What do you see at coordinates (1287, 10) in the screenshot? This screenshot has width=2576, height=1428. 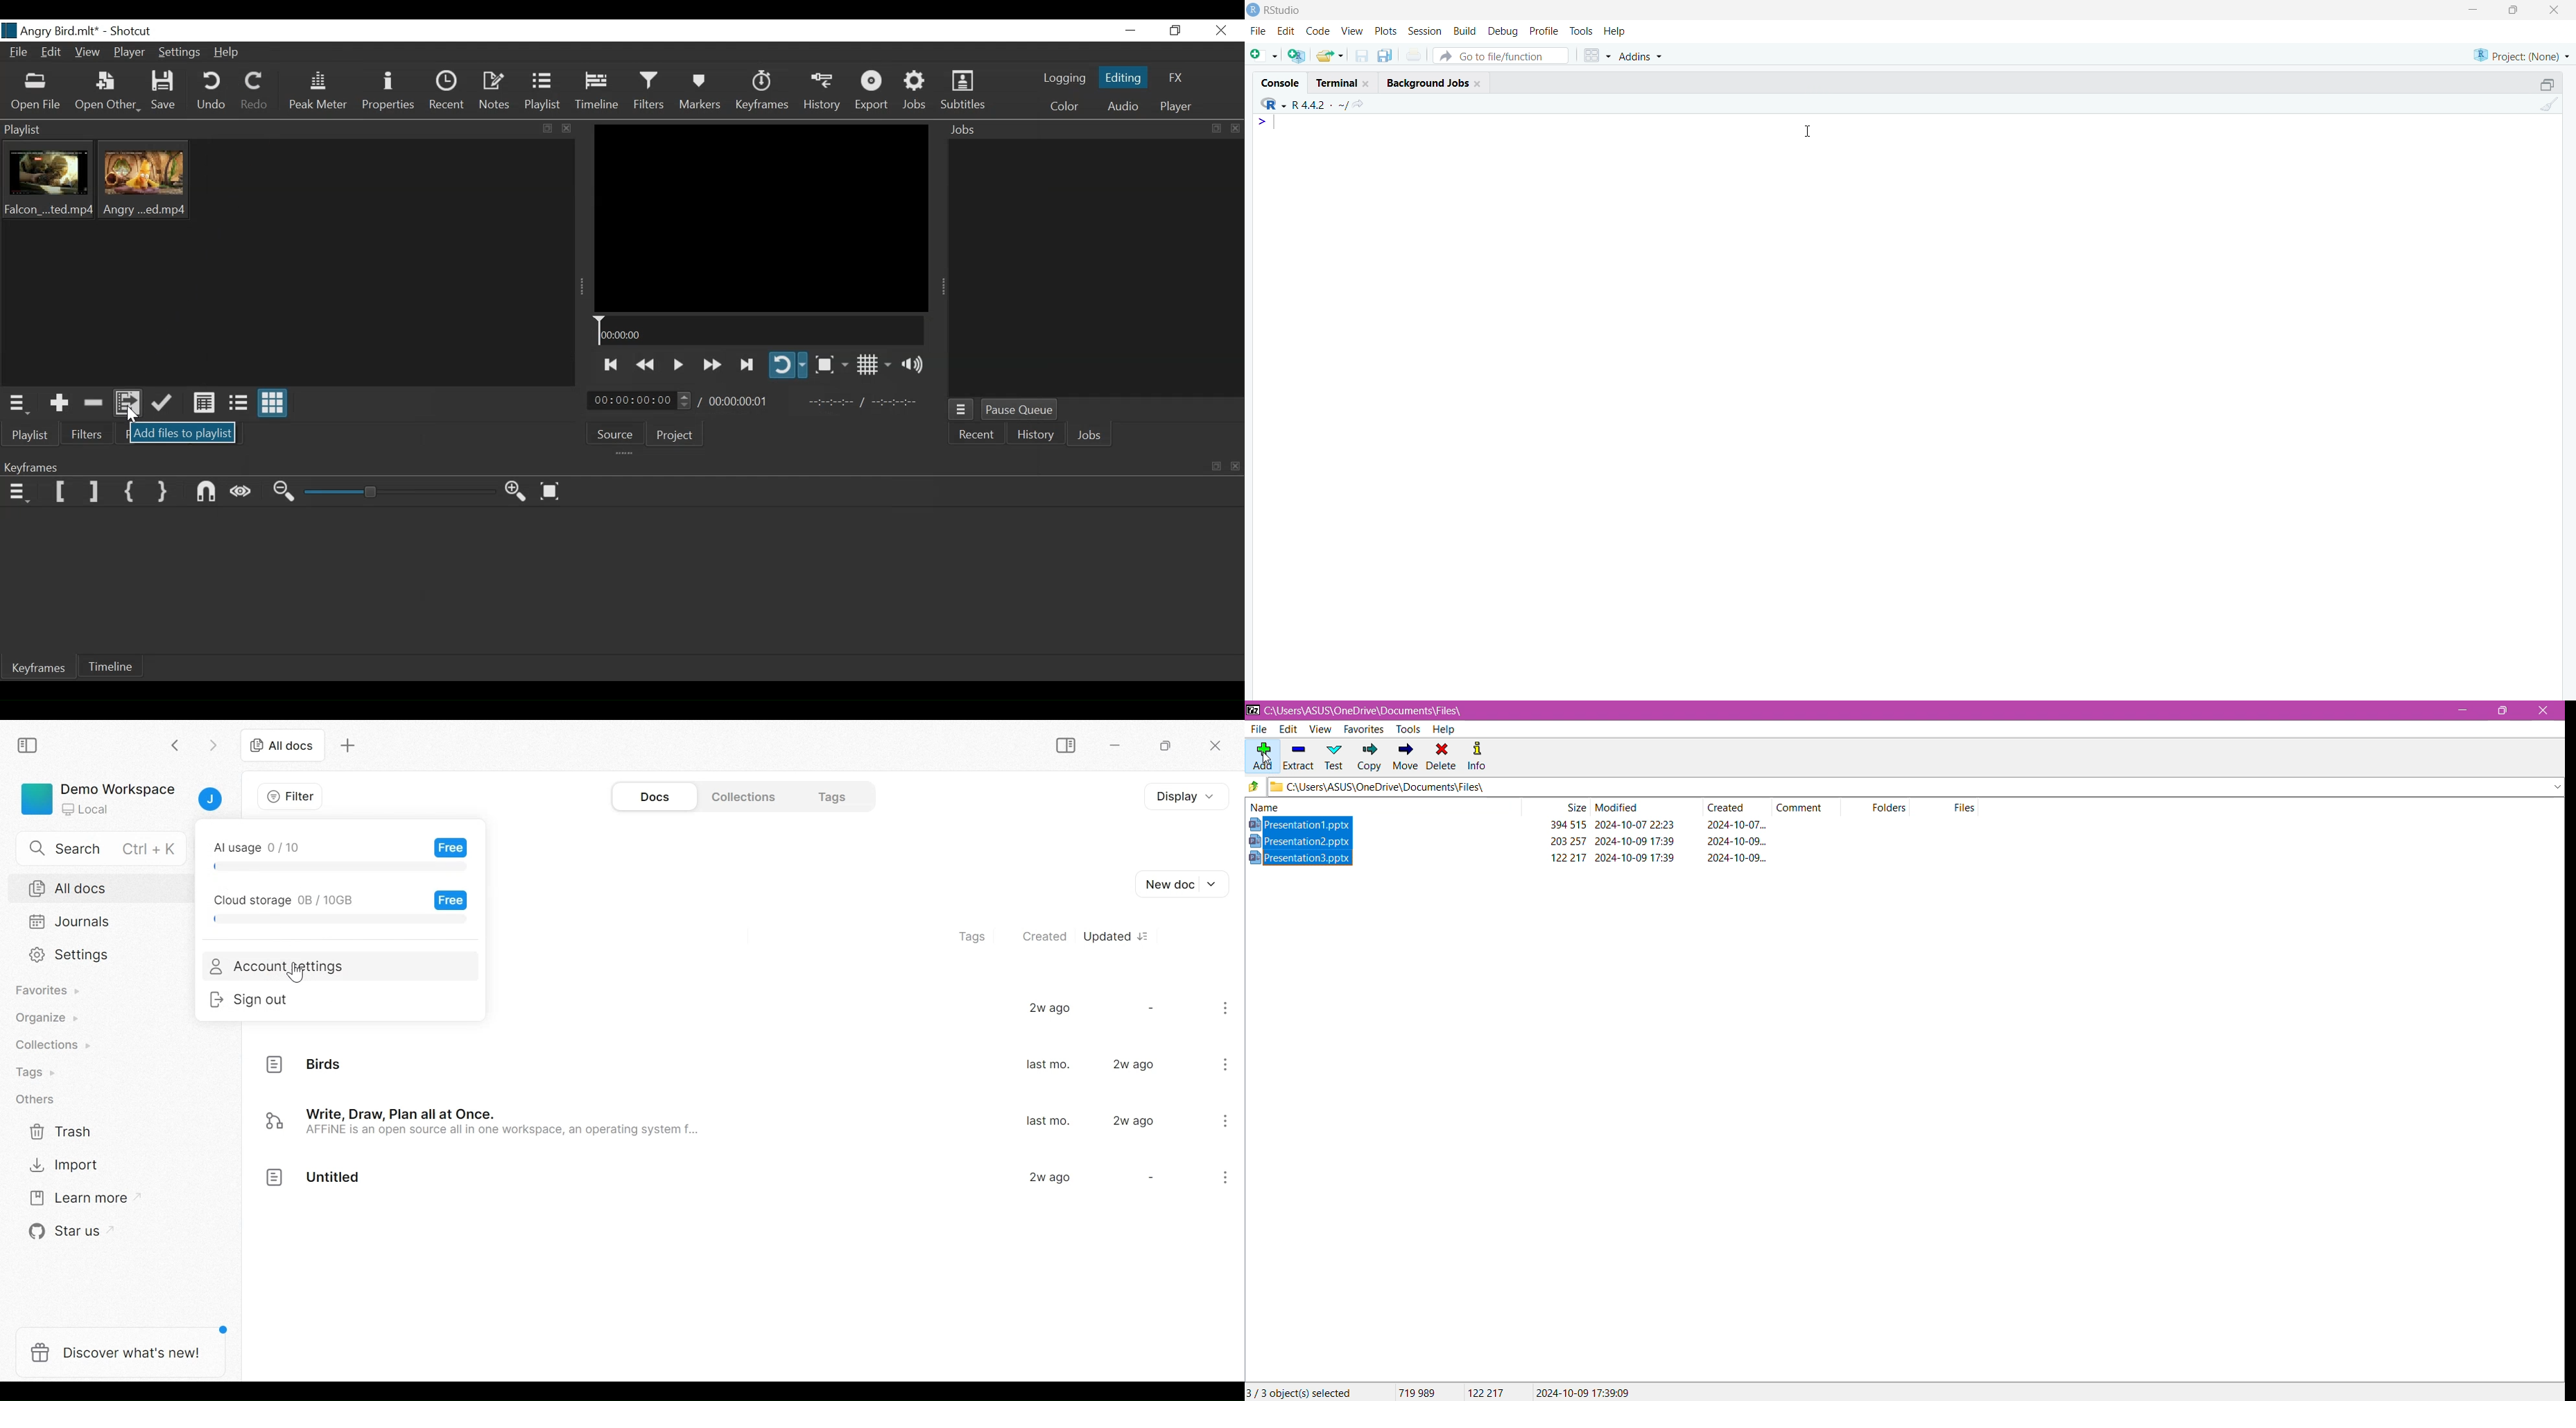 I see `Rstudio` at bounding box center [1287, 10].